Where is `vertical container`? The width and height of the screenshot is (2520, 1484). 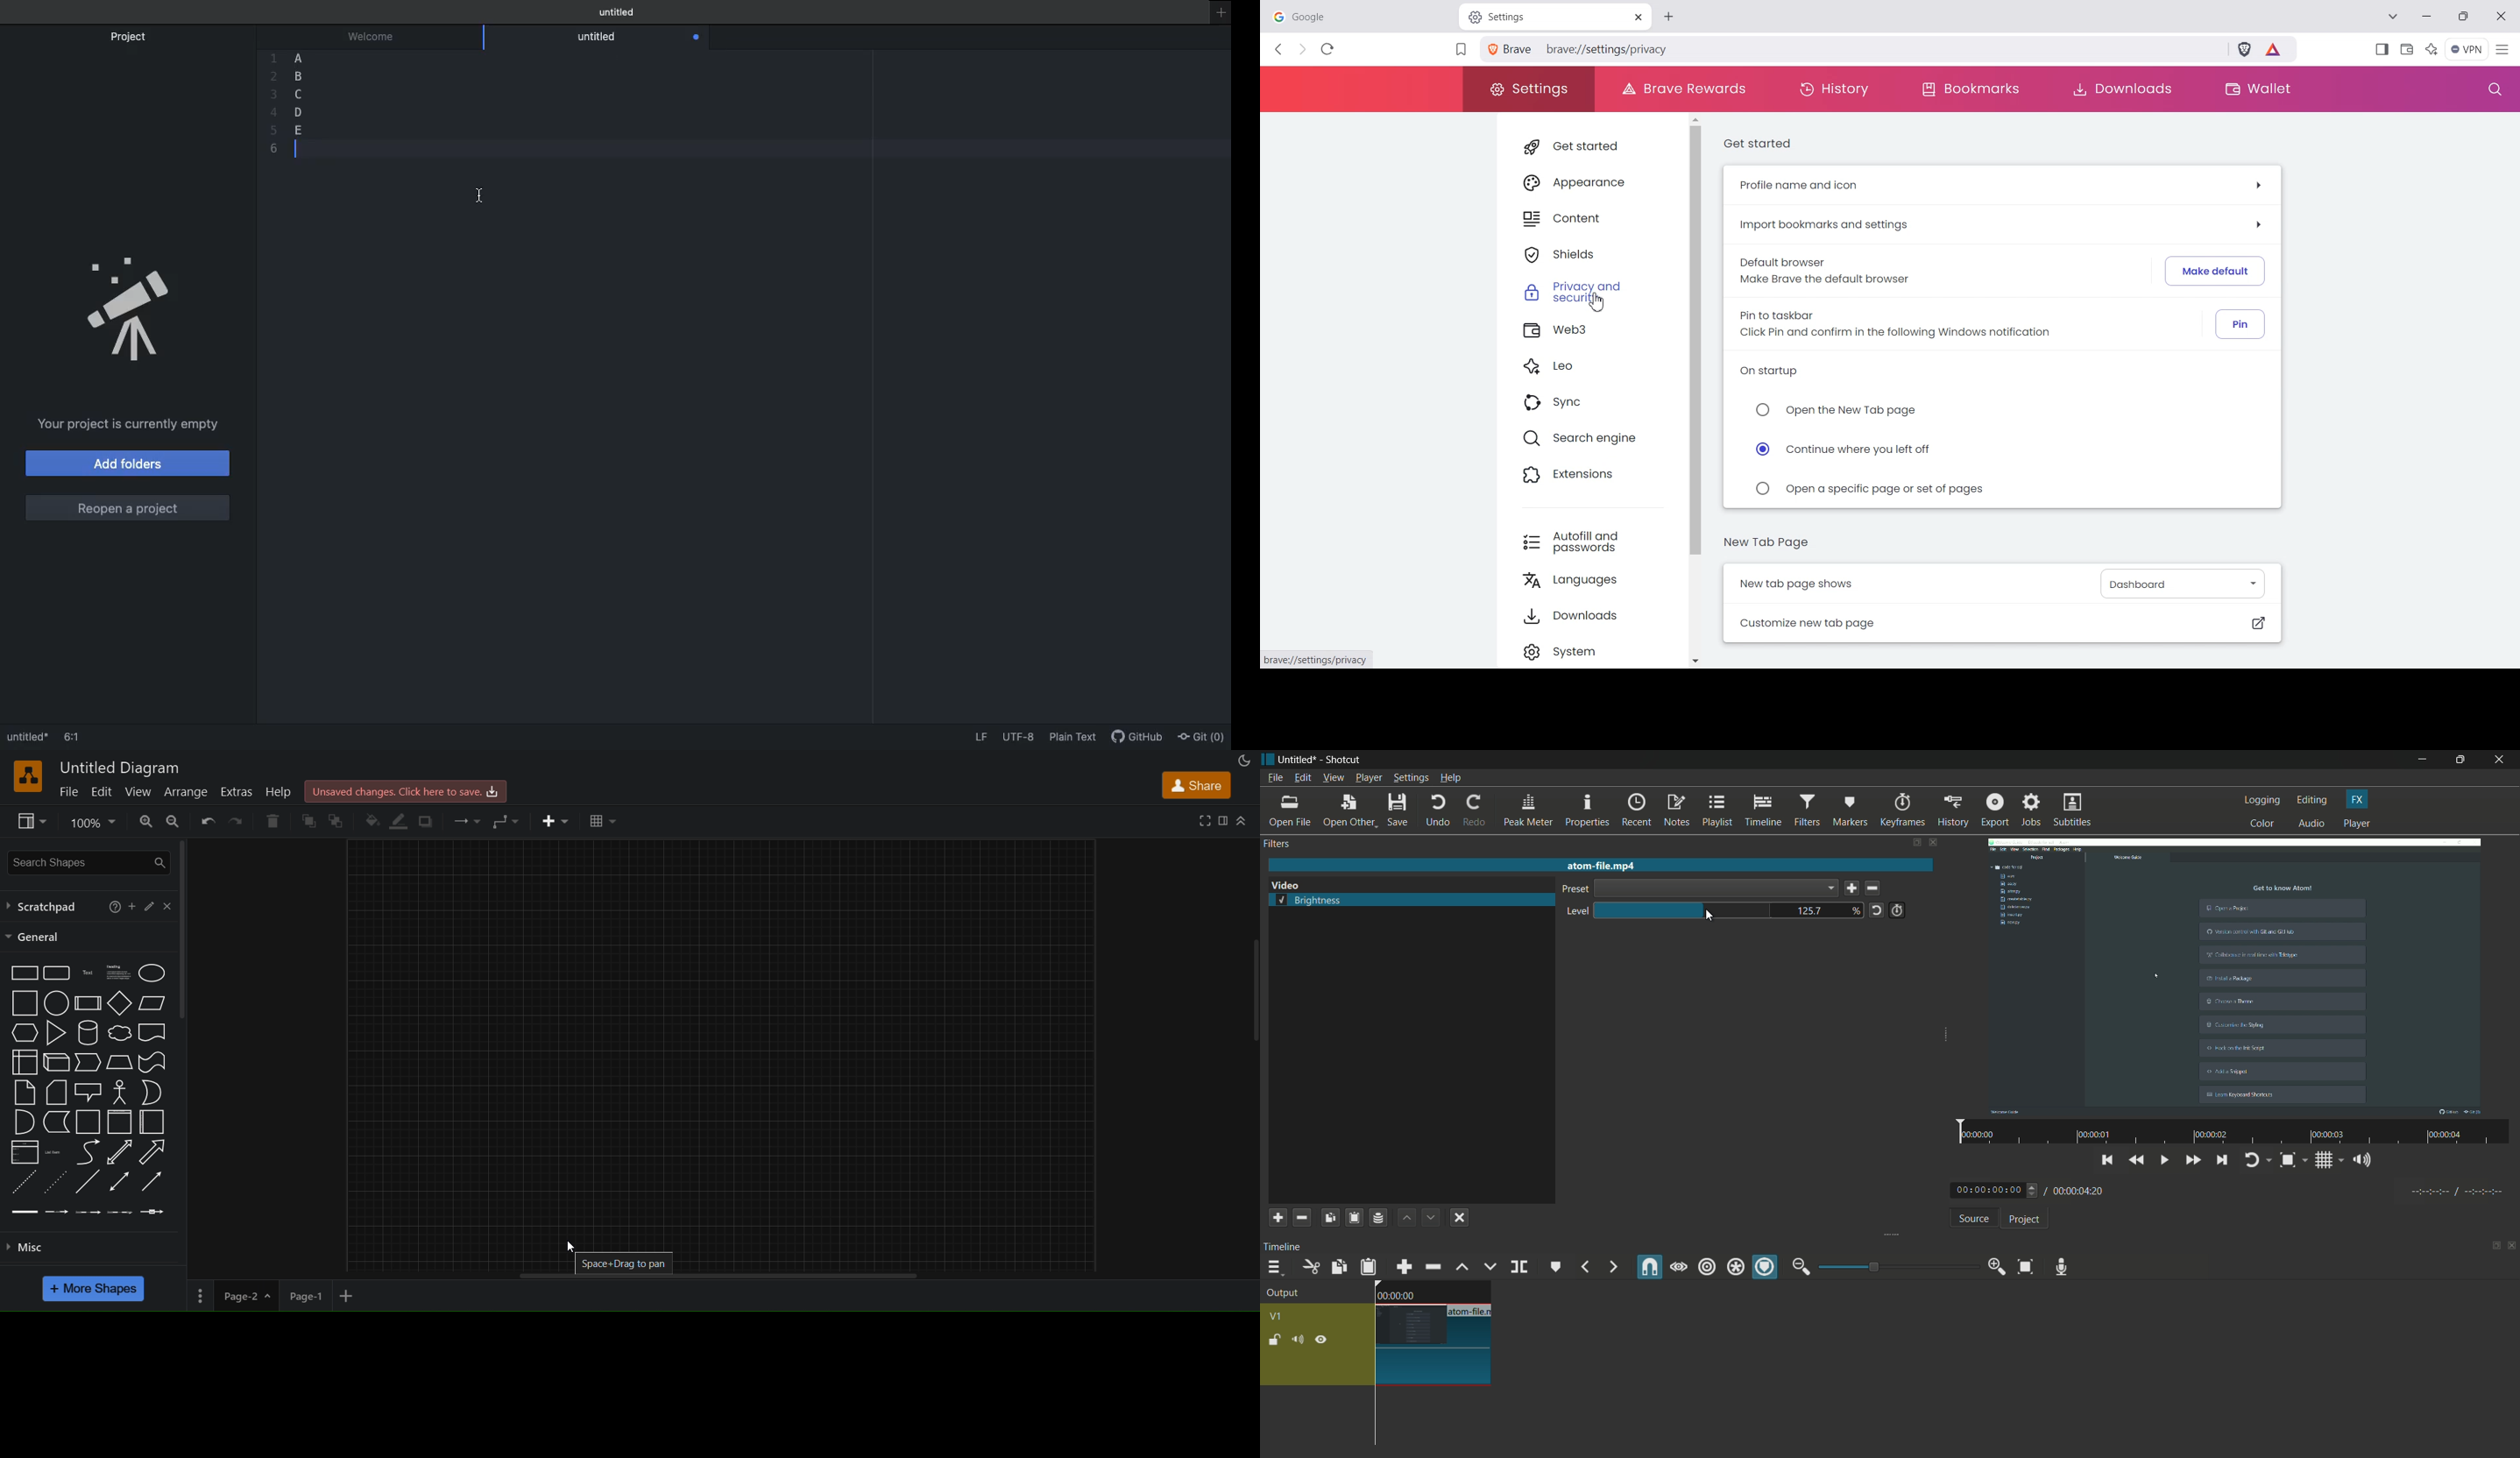
vertical container is located at coordinates (119, 1121).